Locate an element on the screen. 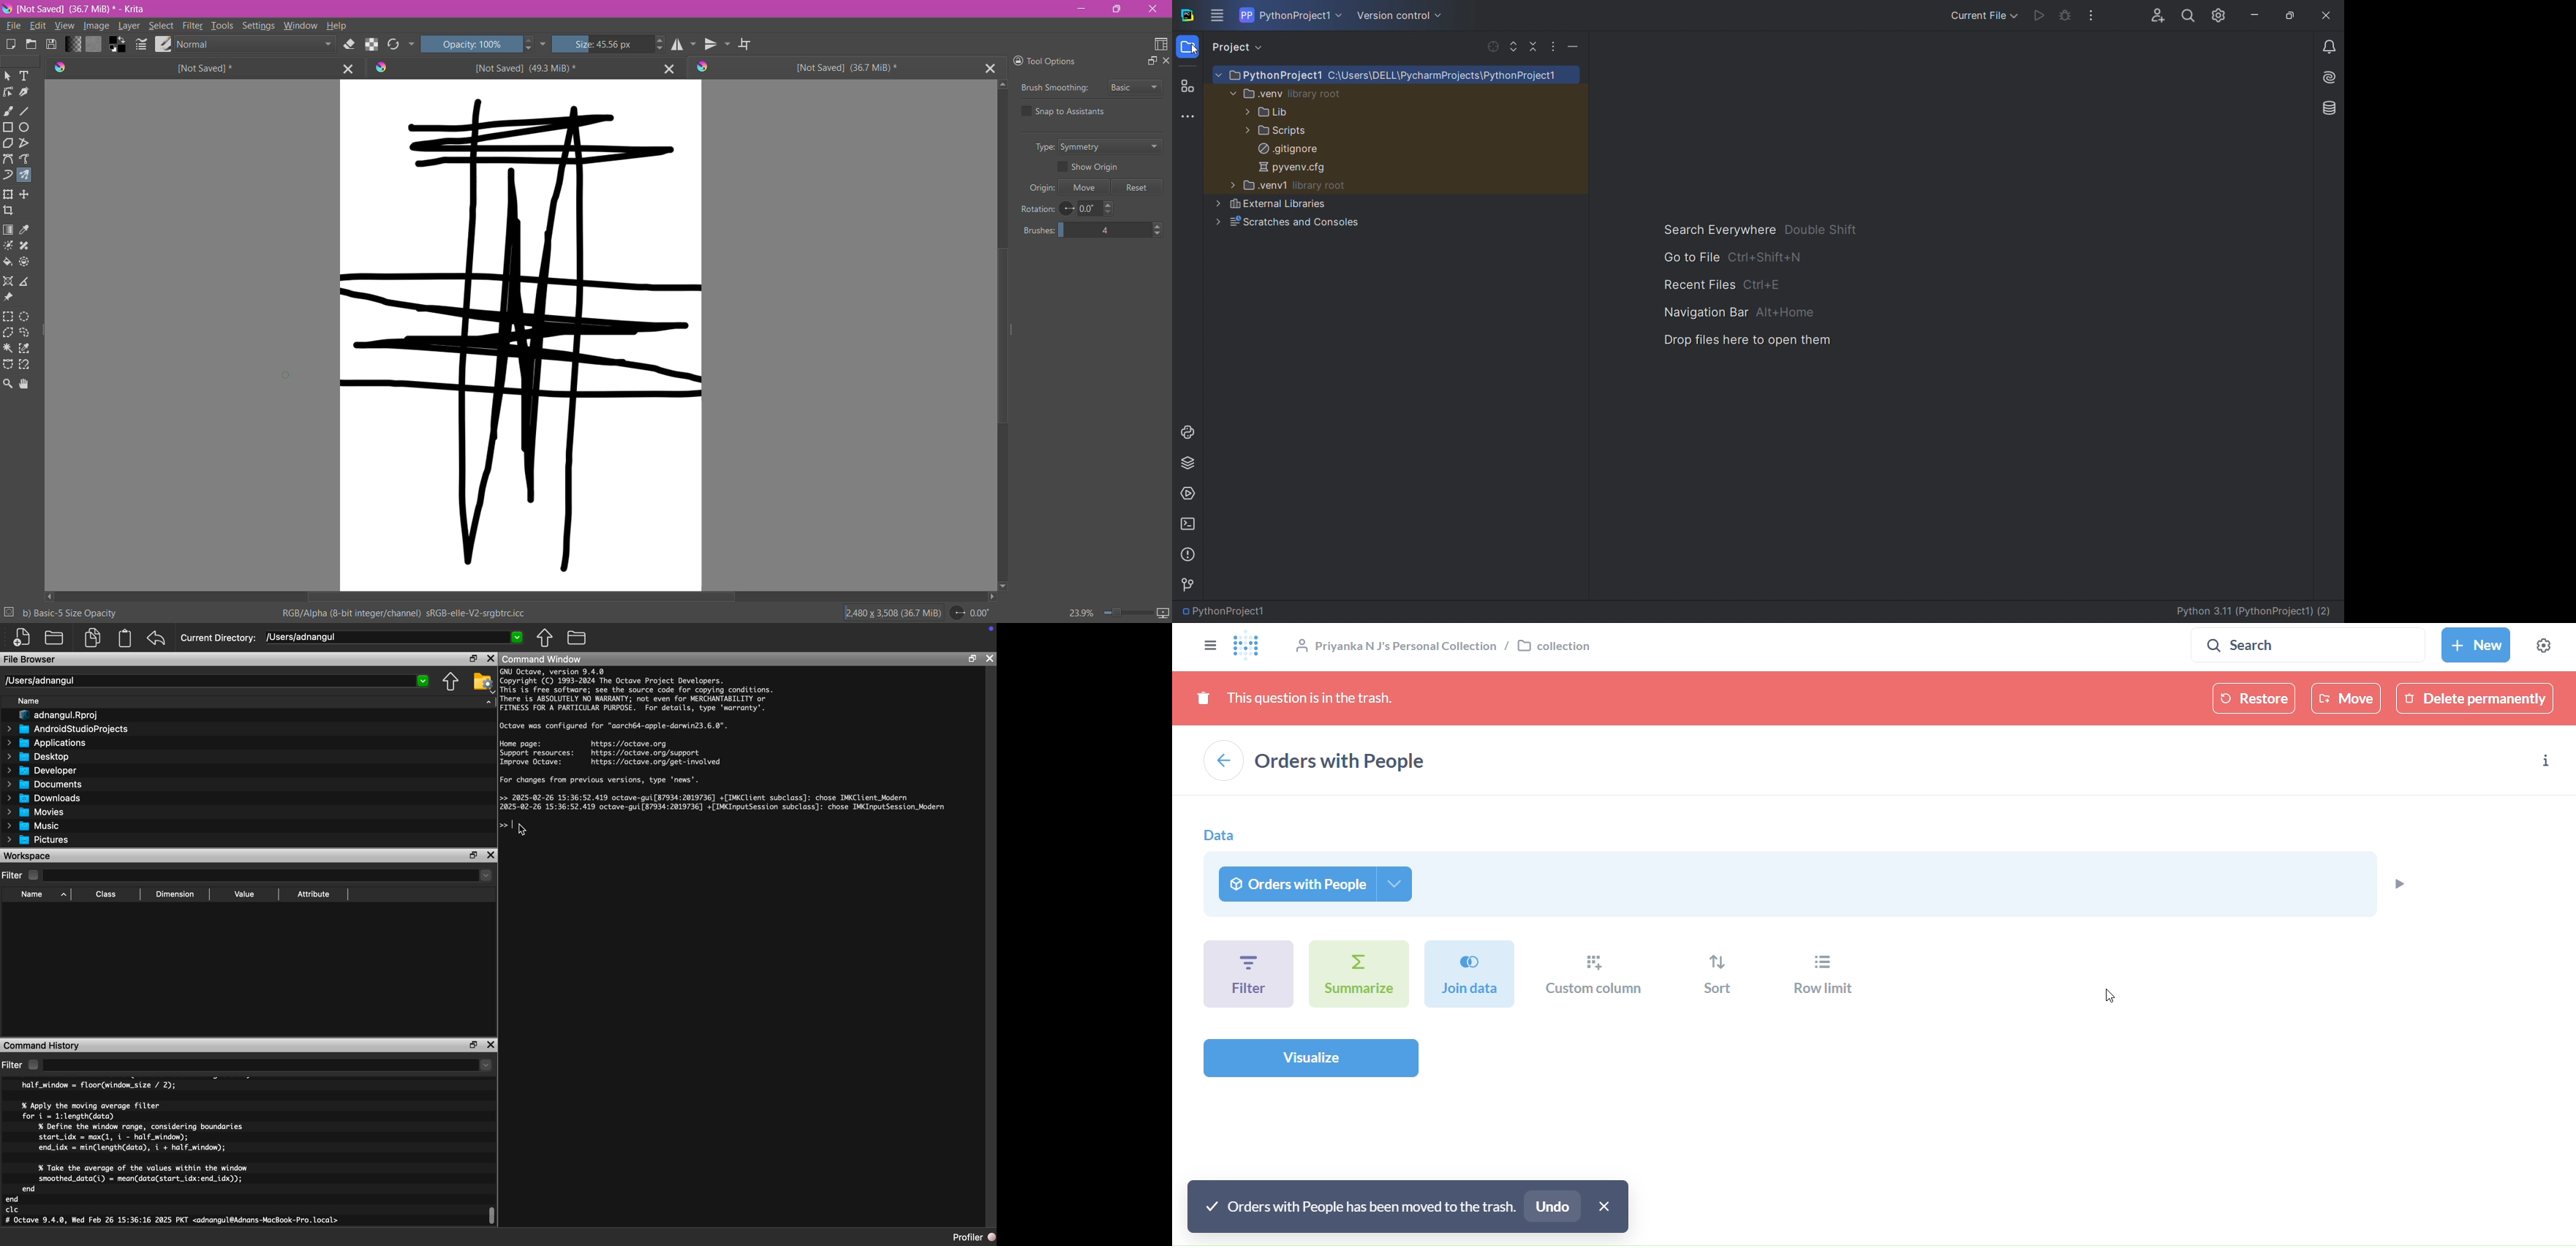 Image resolution: width=2576 pixels, height=1260 pixels. Select is located at coordinates (161, 26).